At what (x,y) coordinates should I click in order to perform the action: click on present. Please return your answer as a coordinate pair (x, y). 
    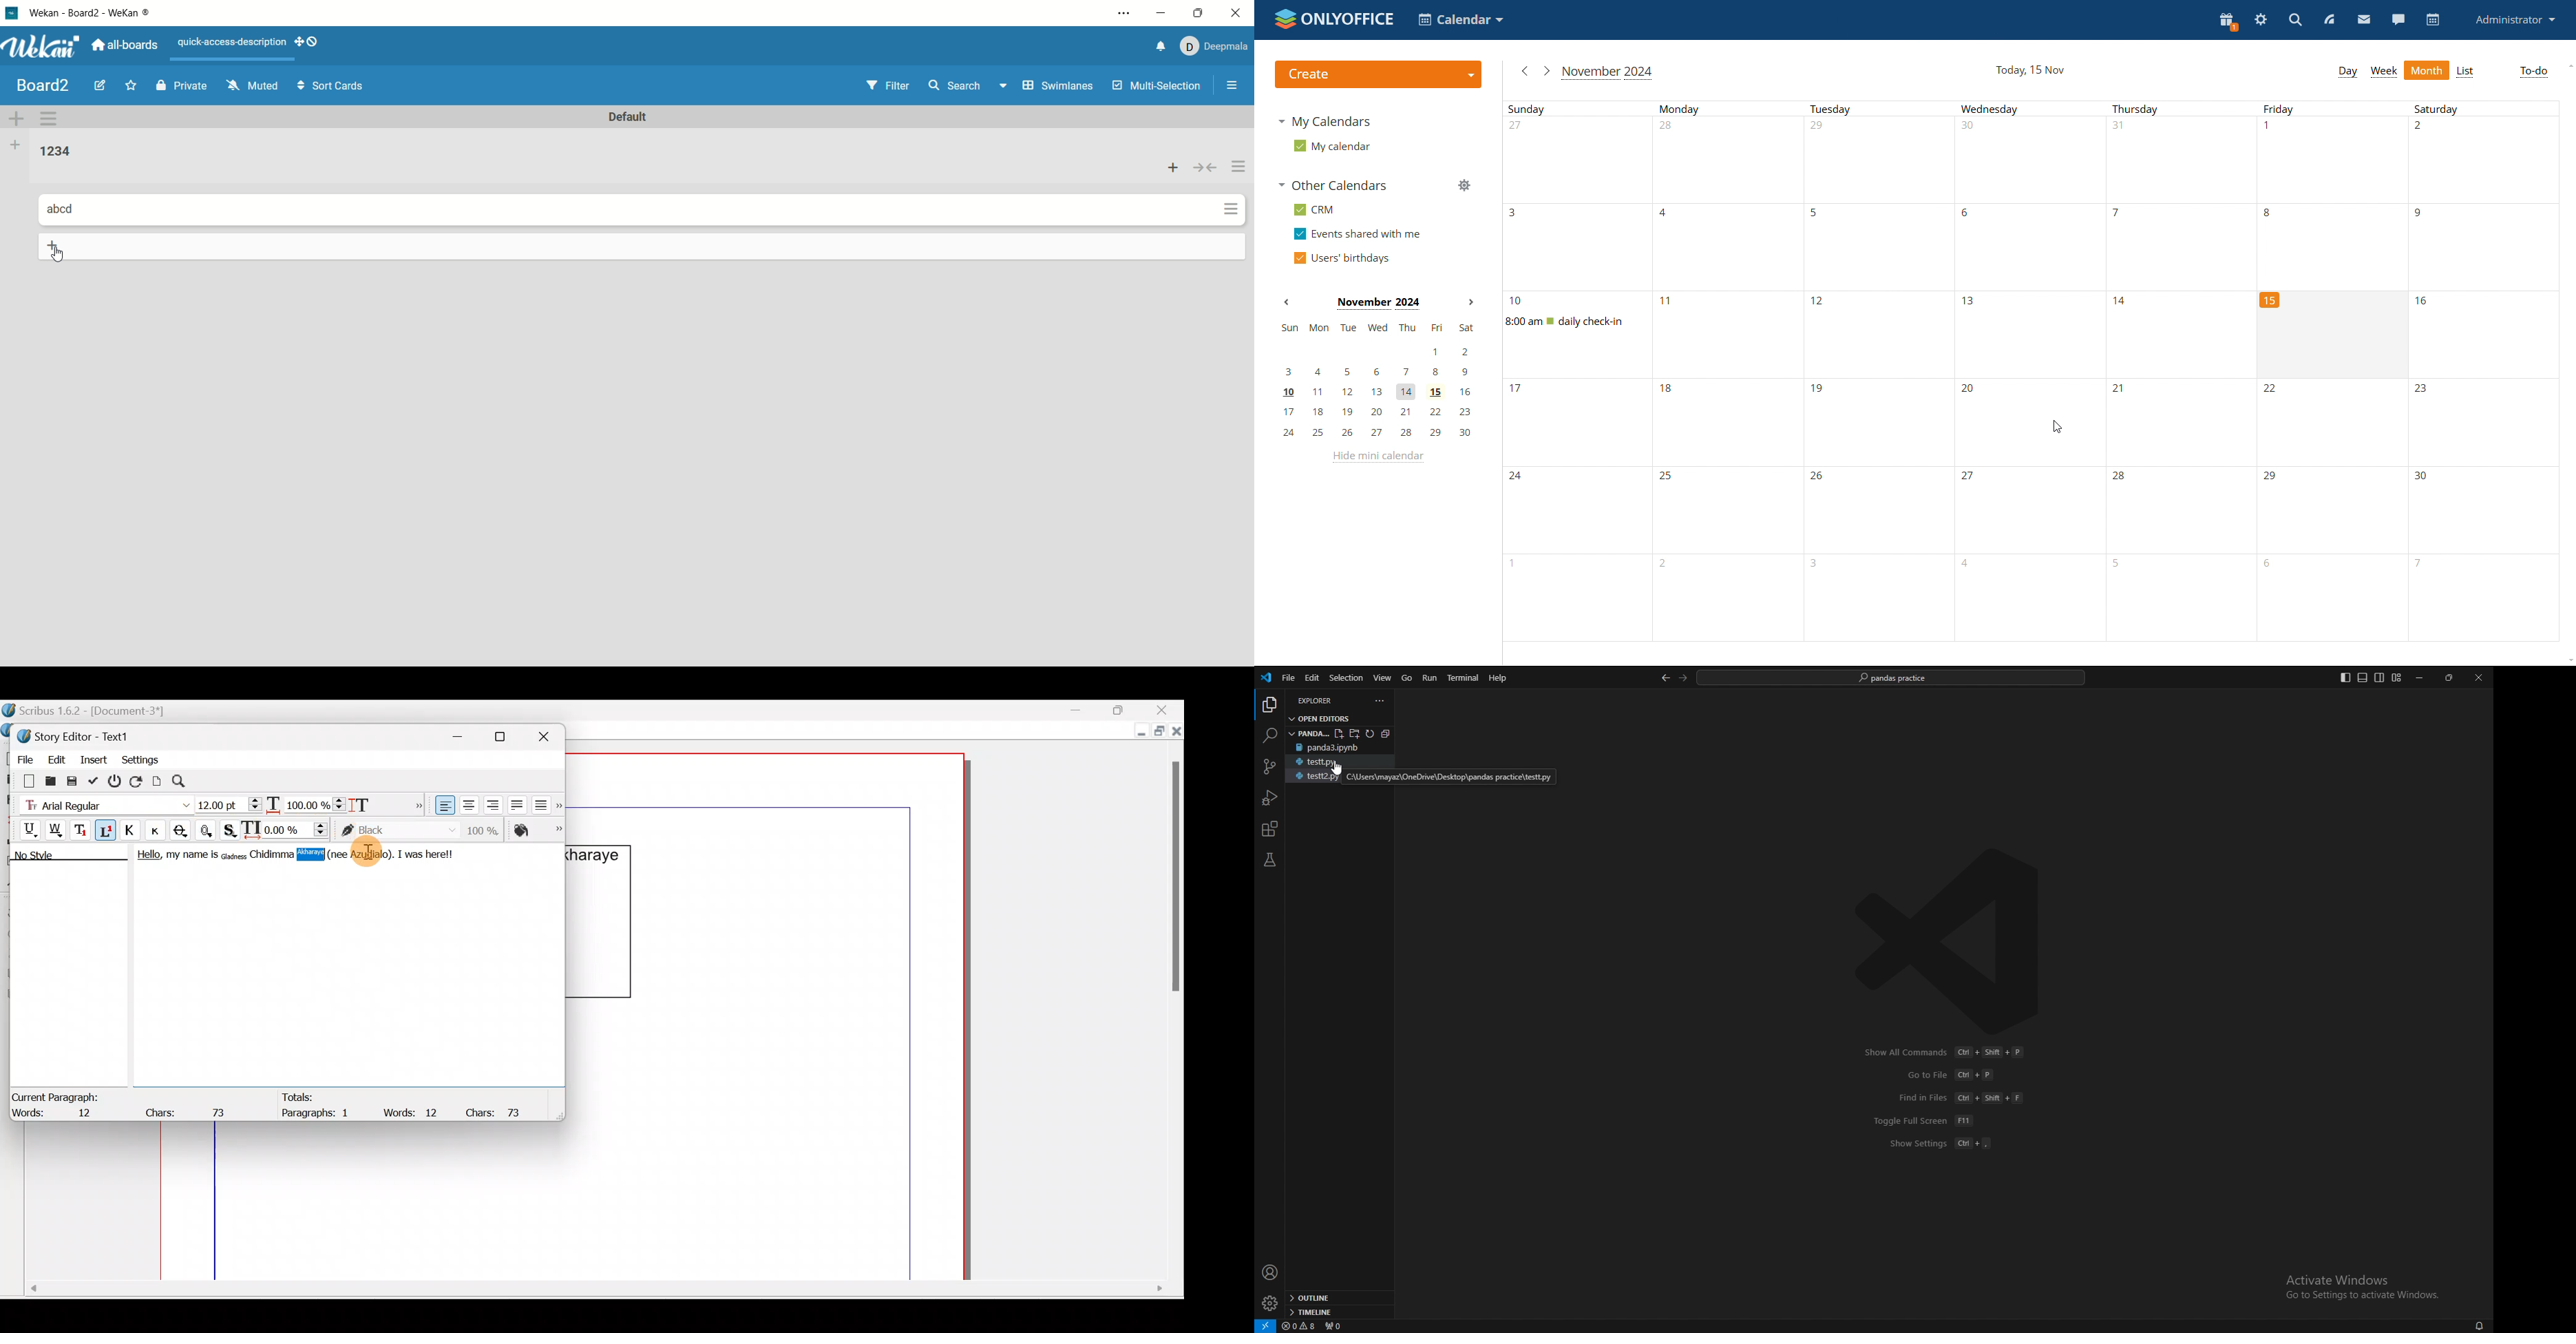
    Looking at the image, I should click on (2228, 21).